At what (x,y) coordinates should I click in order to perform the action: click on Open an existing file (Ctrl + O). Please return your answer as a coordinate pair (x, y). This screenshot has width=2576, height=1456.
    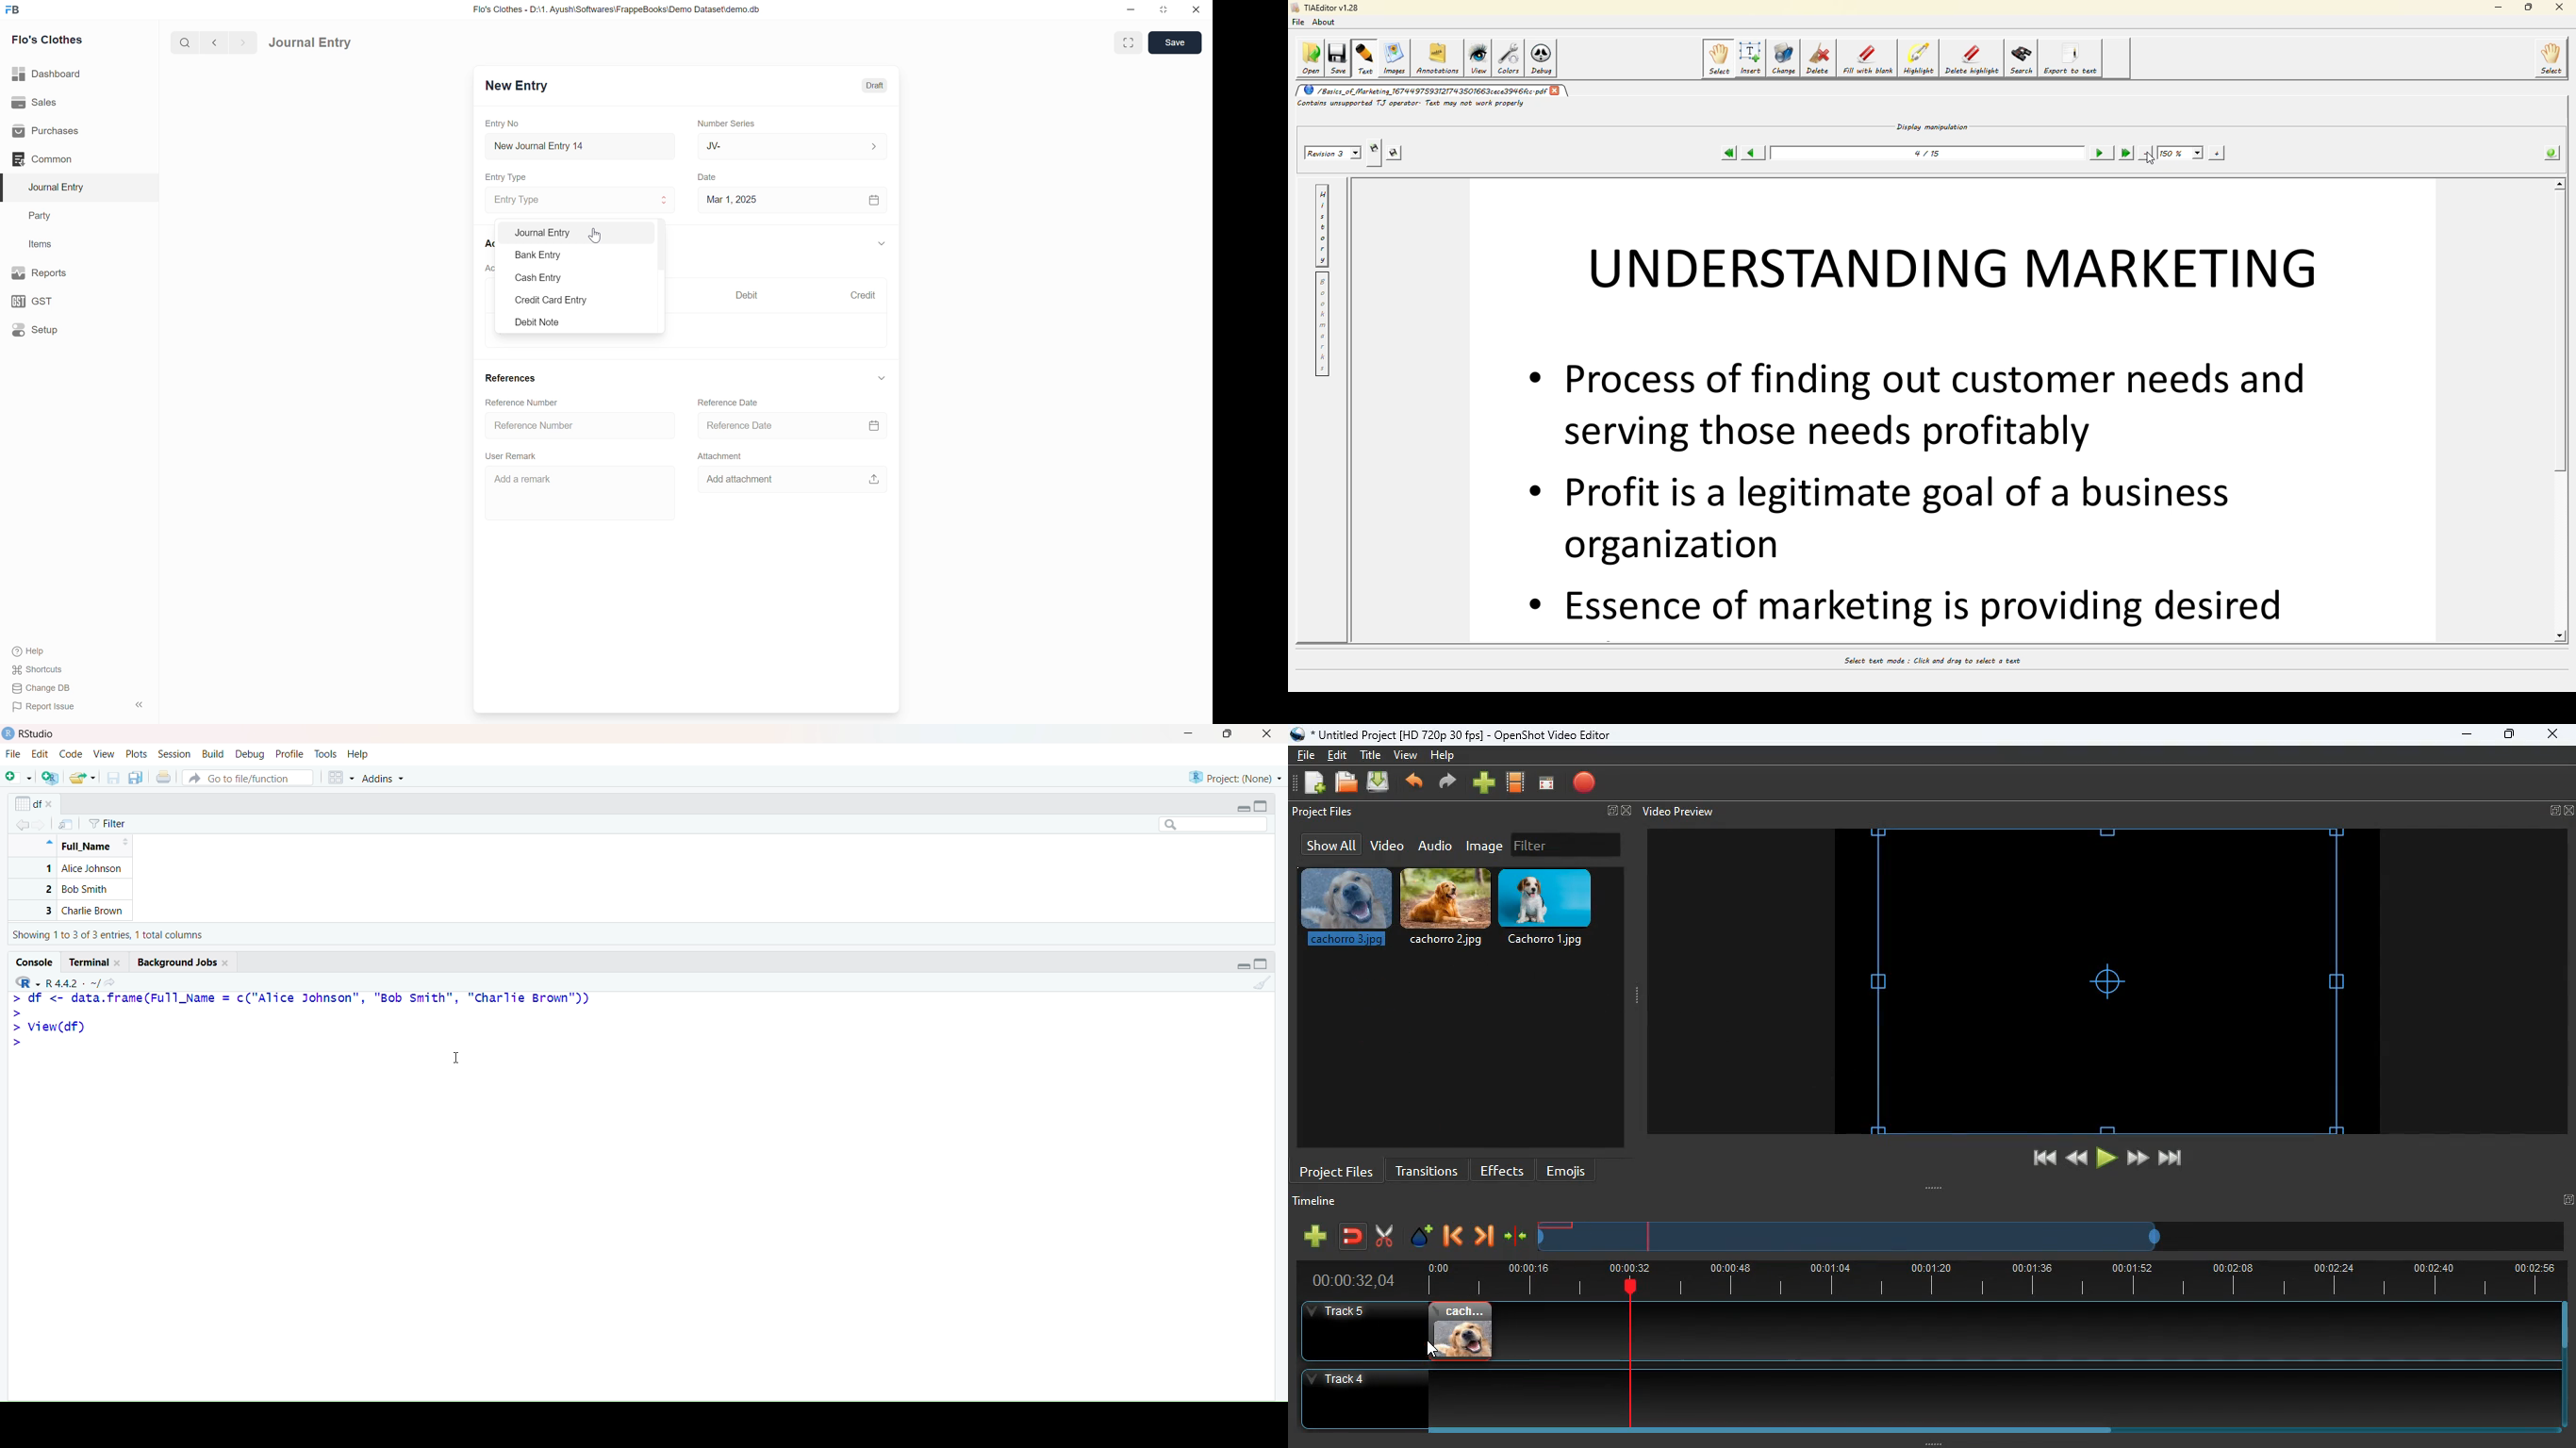
    Looking at the image, I should click on (84, 778).